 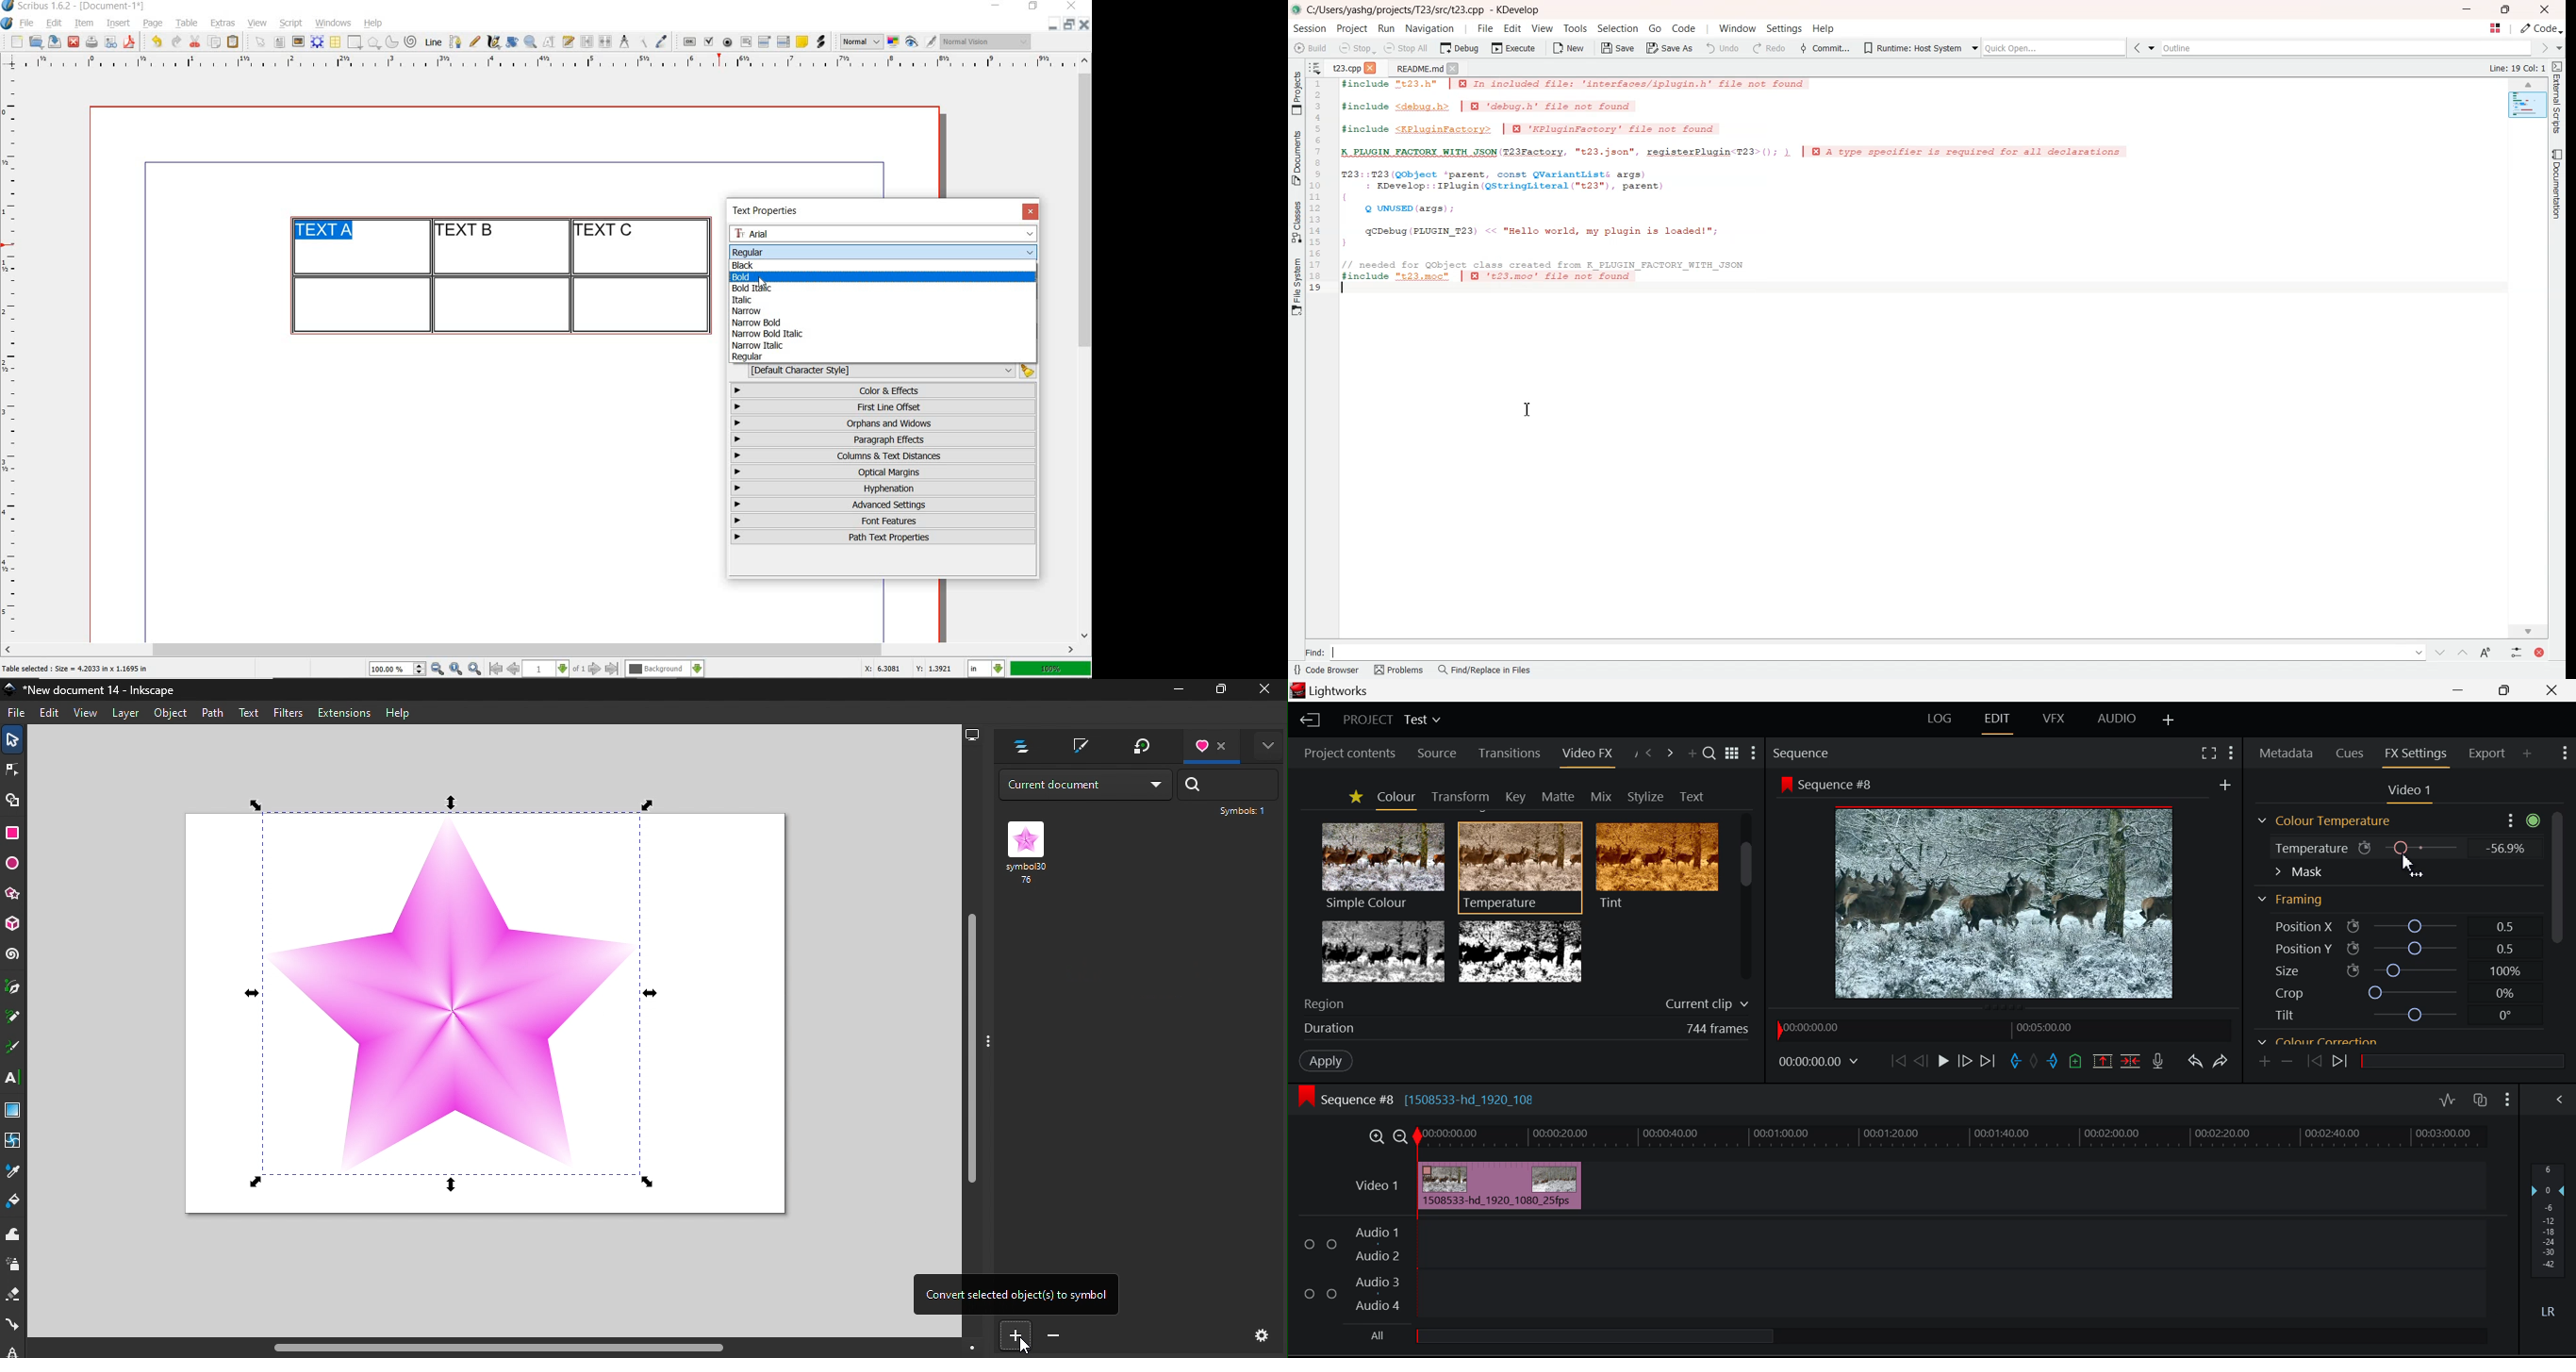 I want to click on Lightworks, so click(x=1342, y=691).